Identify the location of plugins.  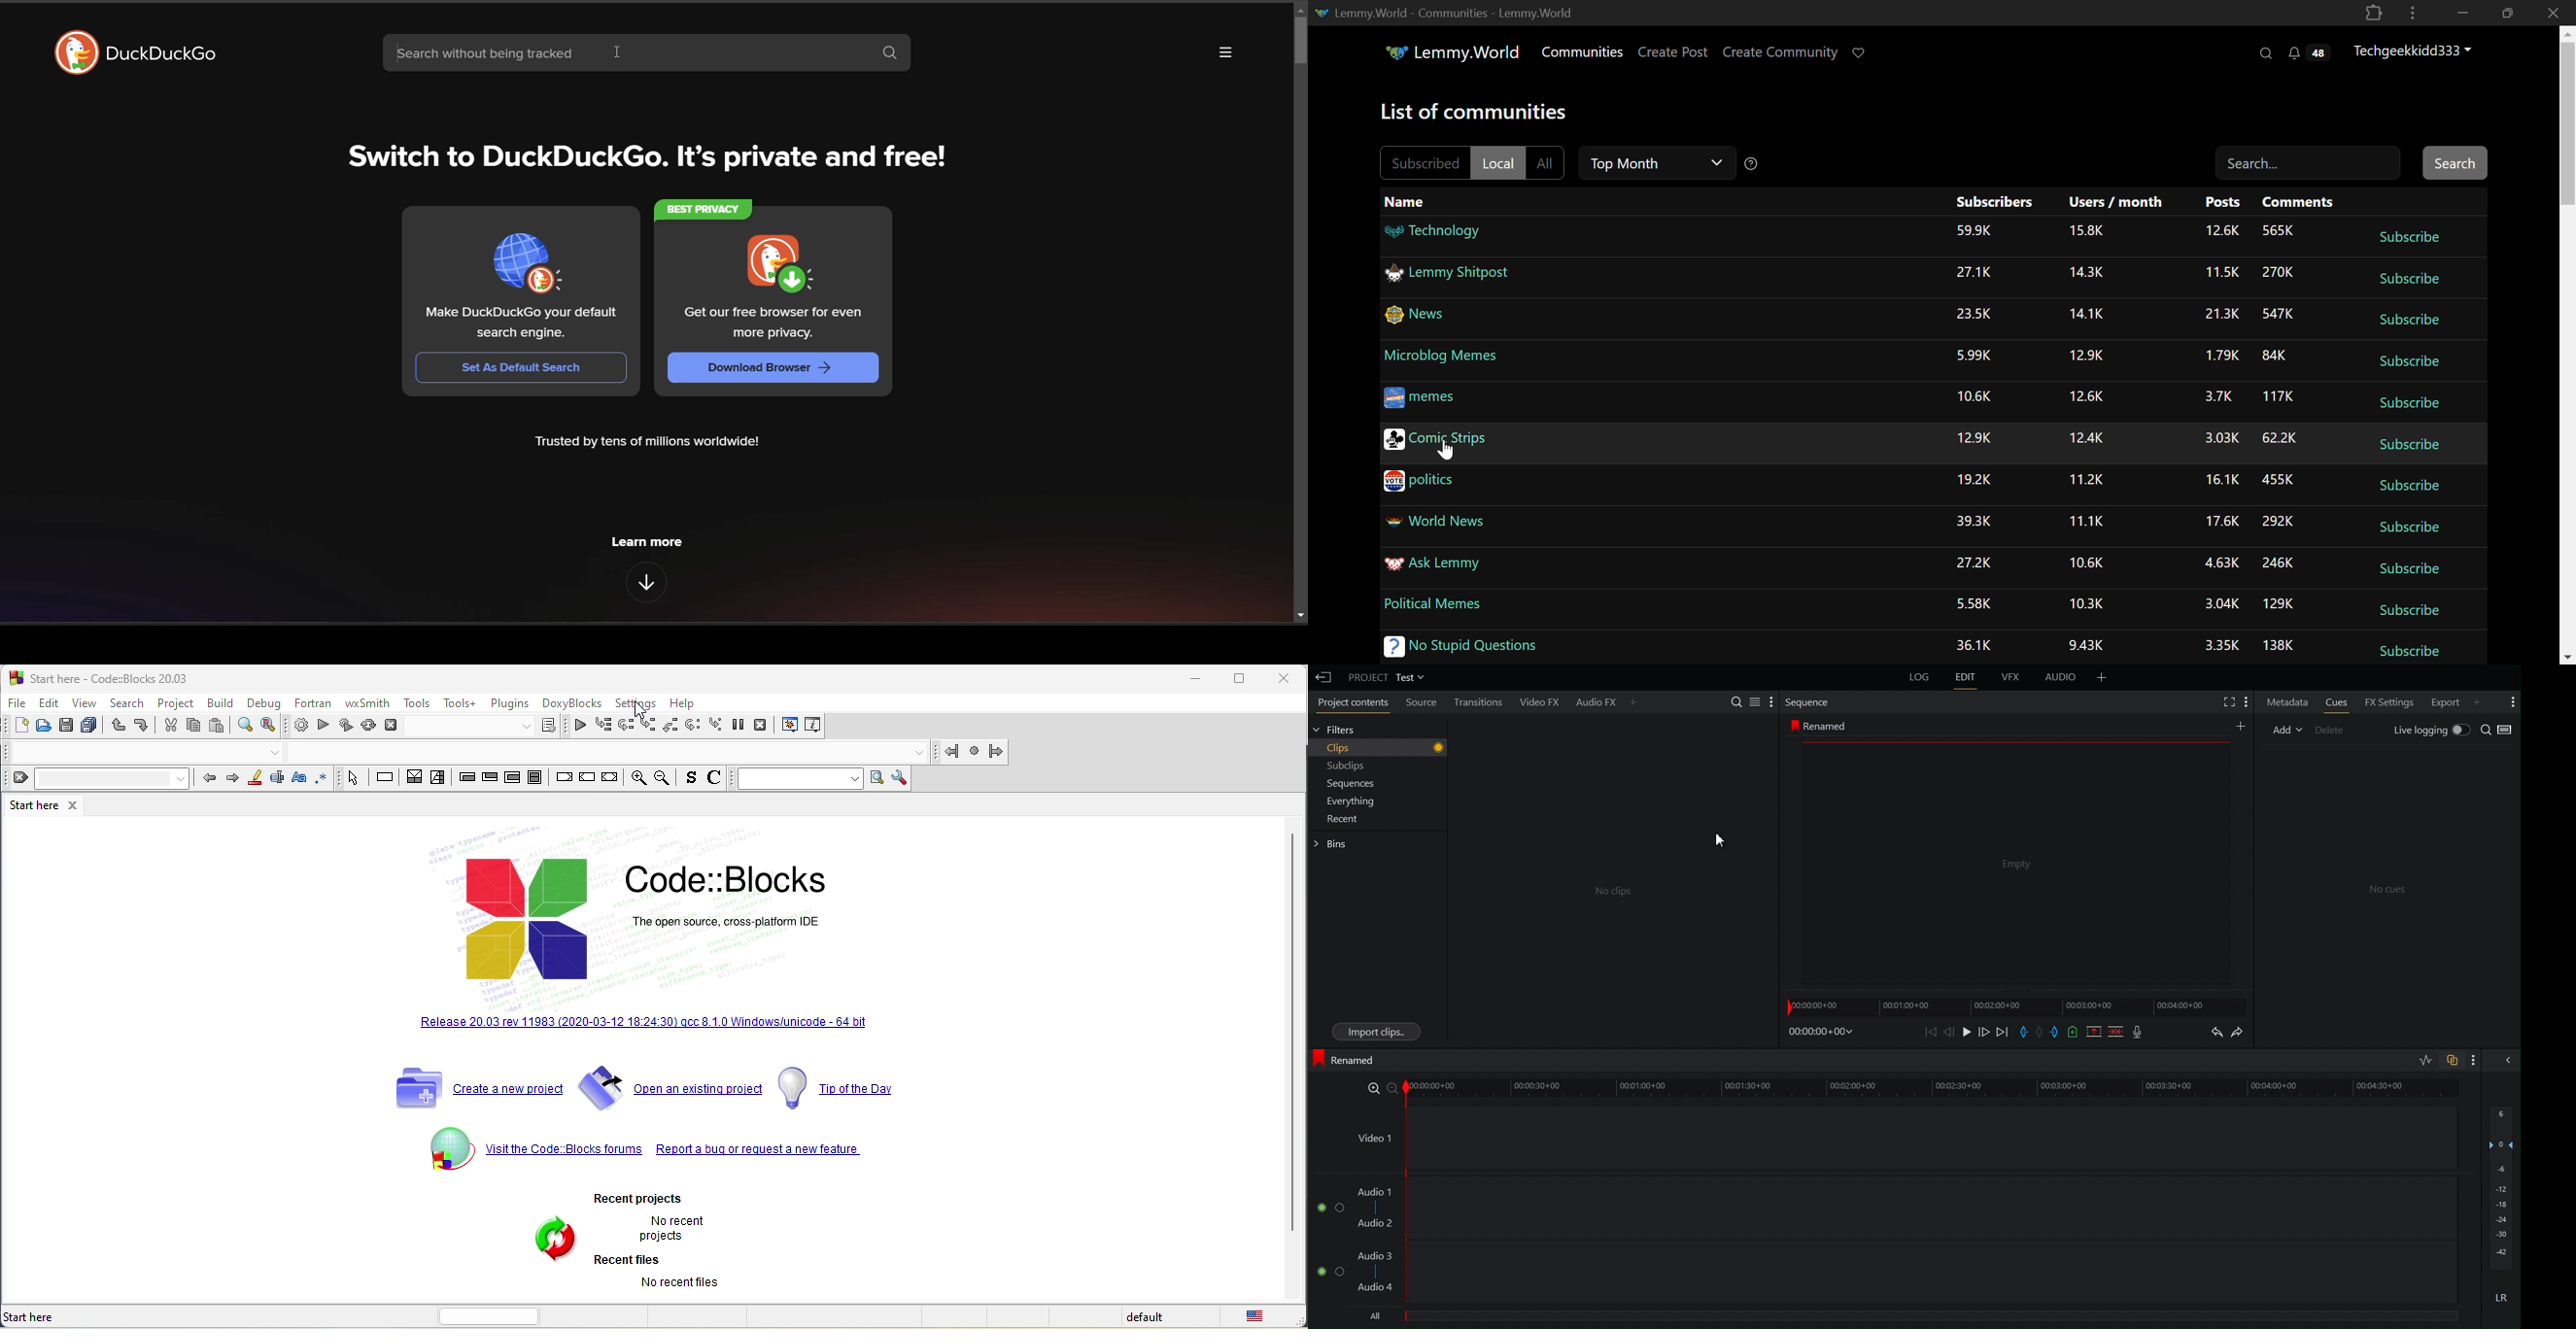
(513, 704).